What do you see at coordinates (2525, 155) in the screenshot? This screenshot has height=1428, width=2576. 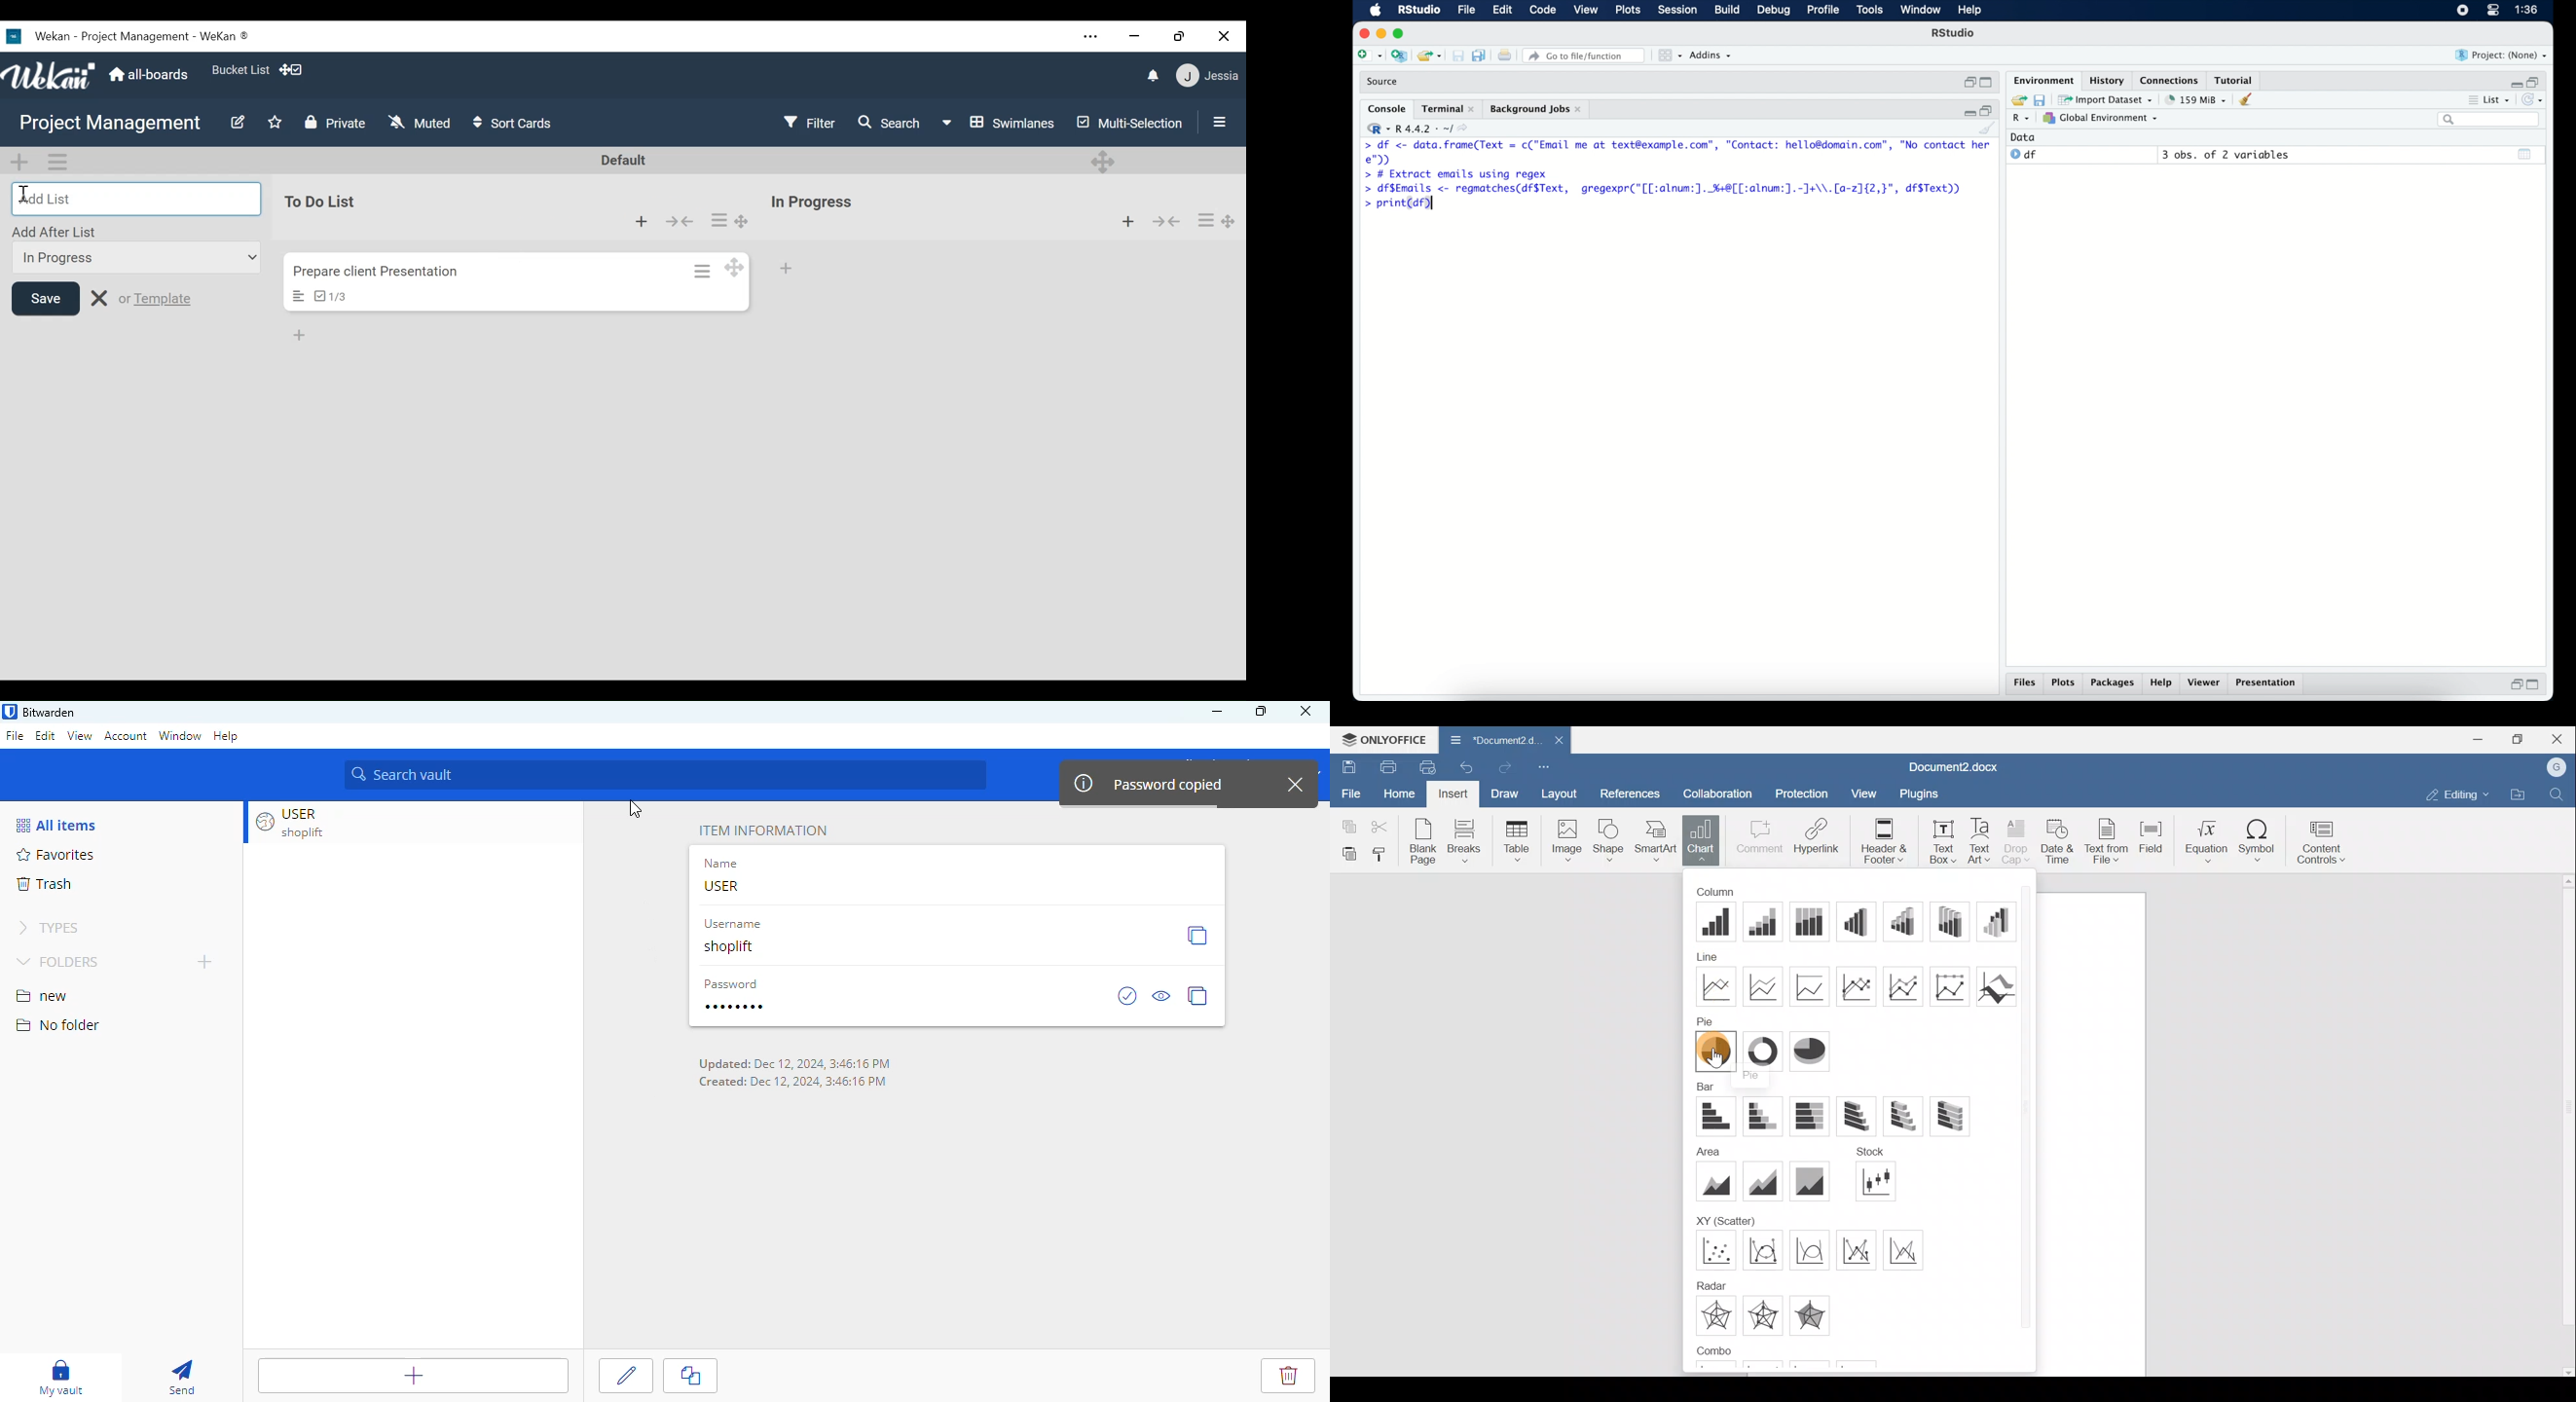 I see `show output window` at bounding box center [2525, 155].